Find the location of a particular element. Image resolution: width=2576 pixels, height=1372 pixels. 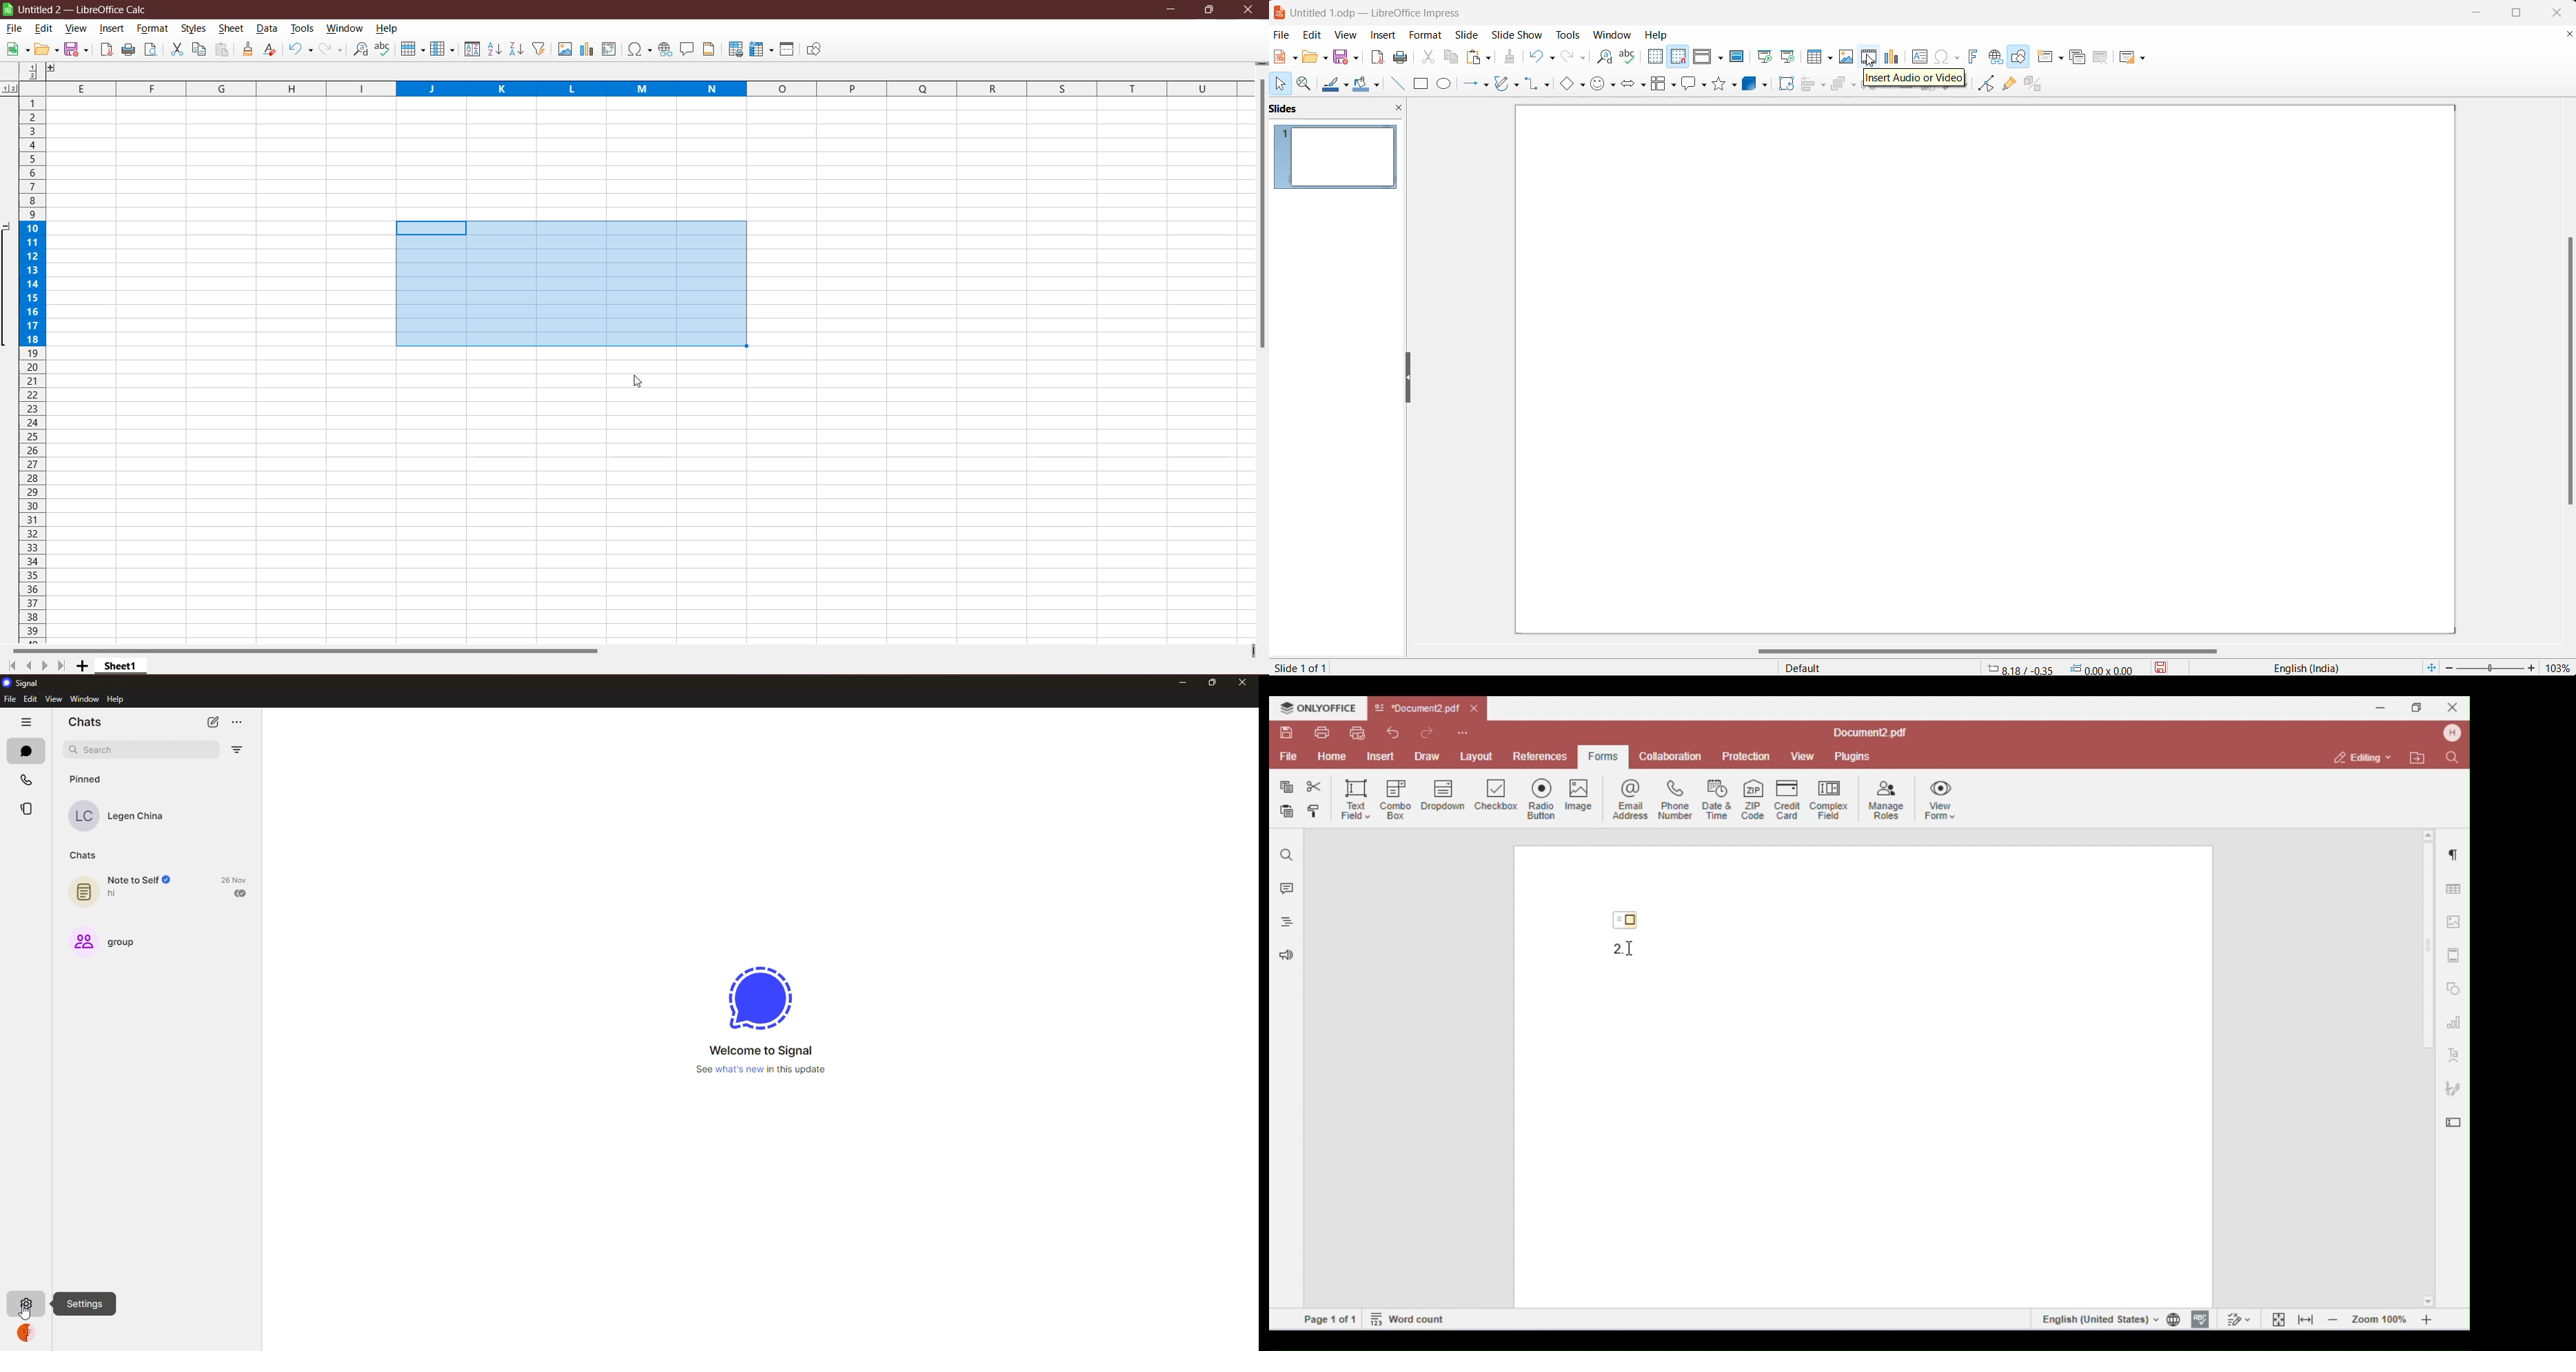

open file is located at coordinates (1310, 58).